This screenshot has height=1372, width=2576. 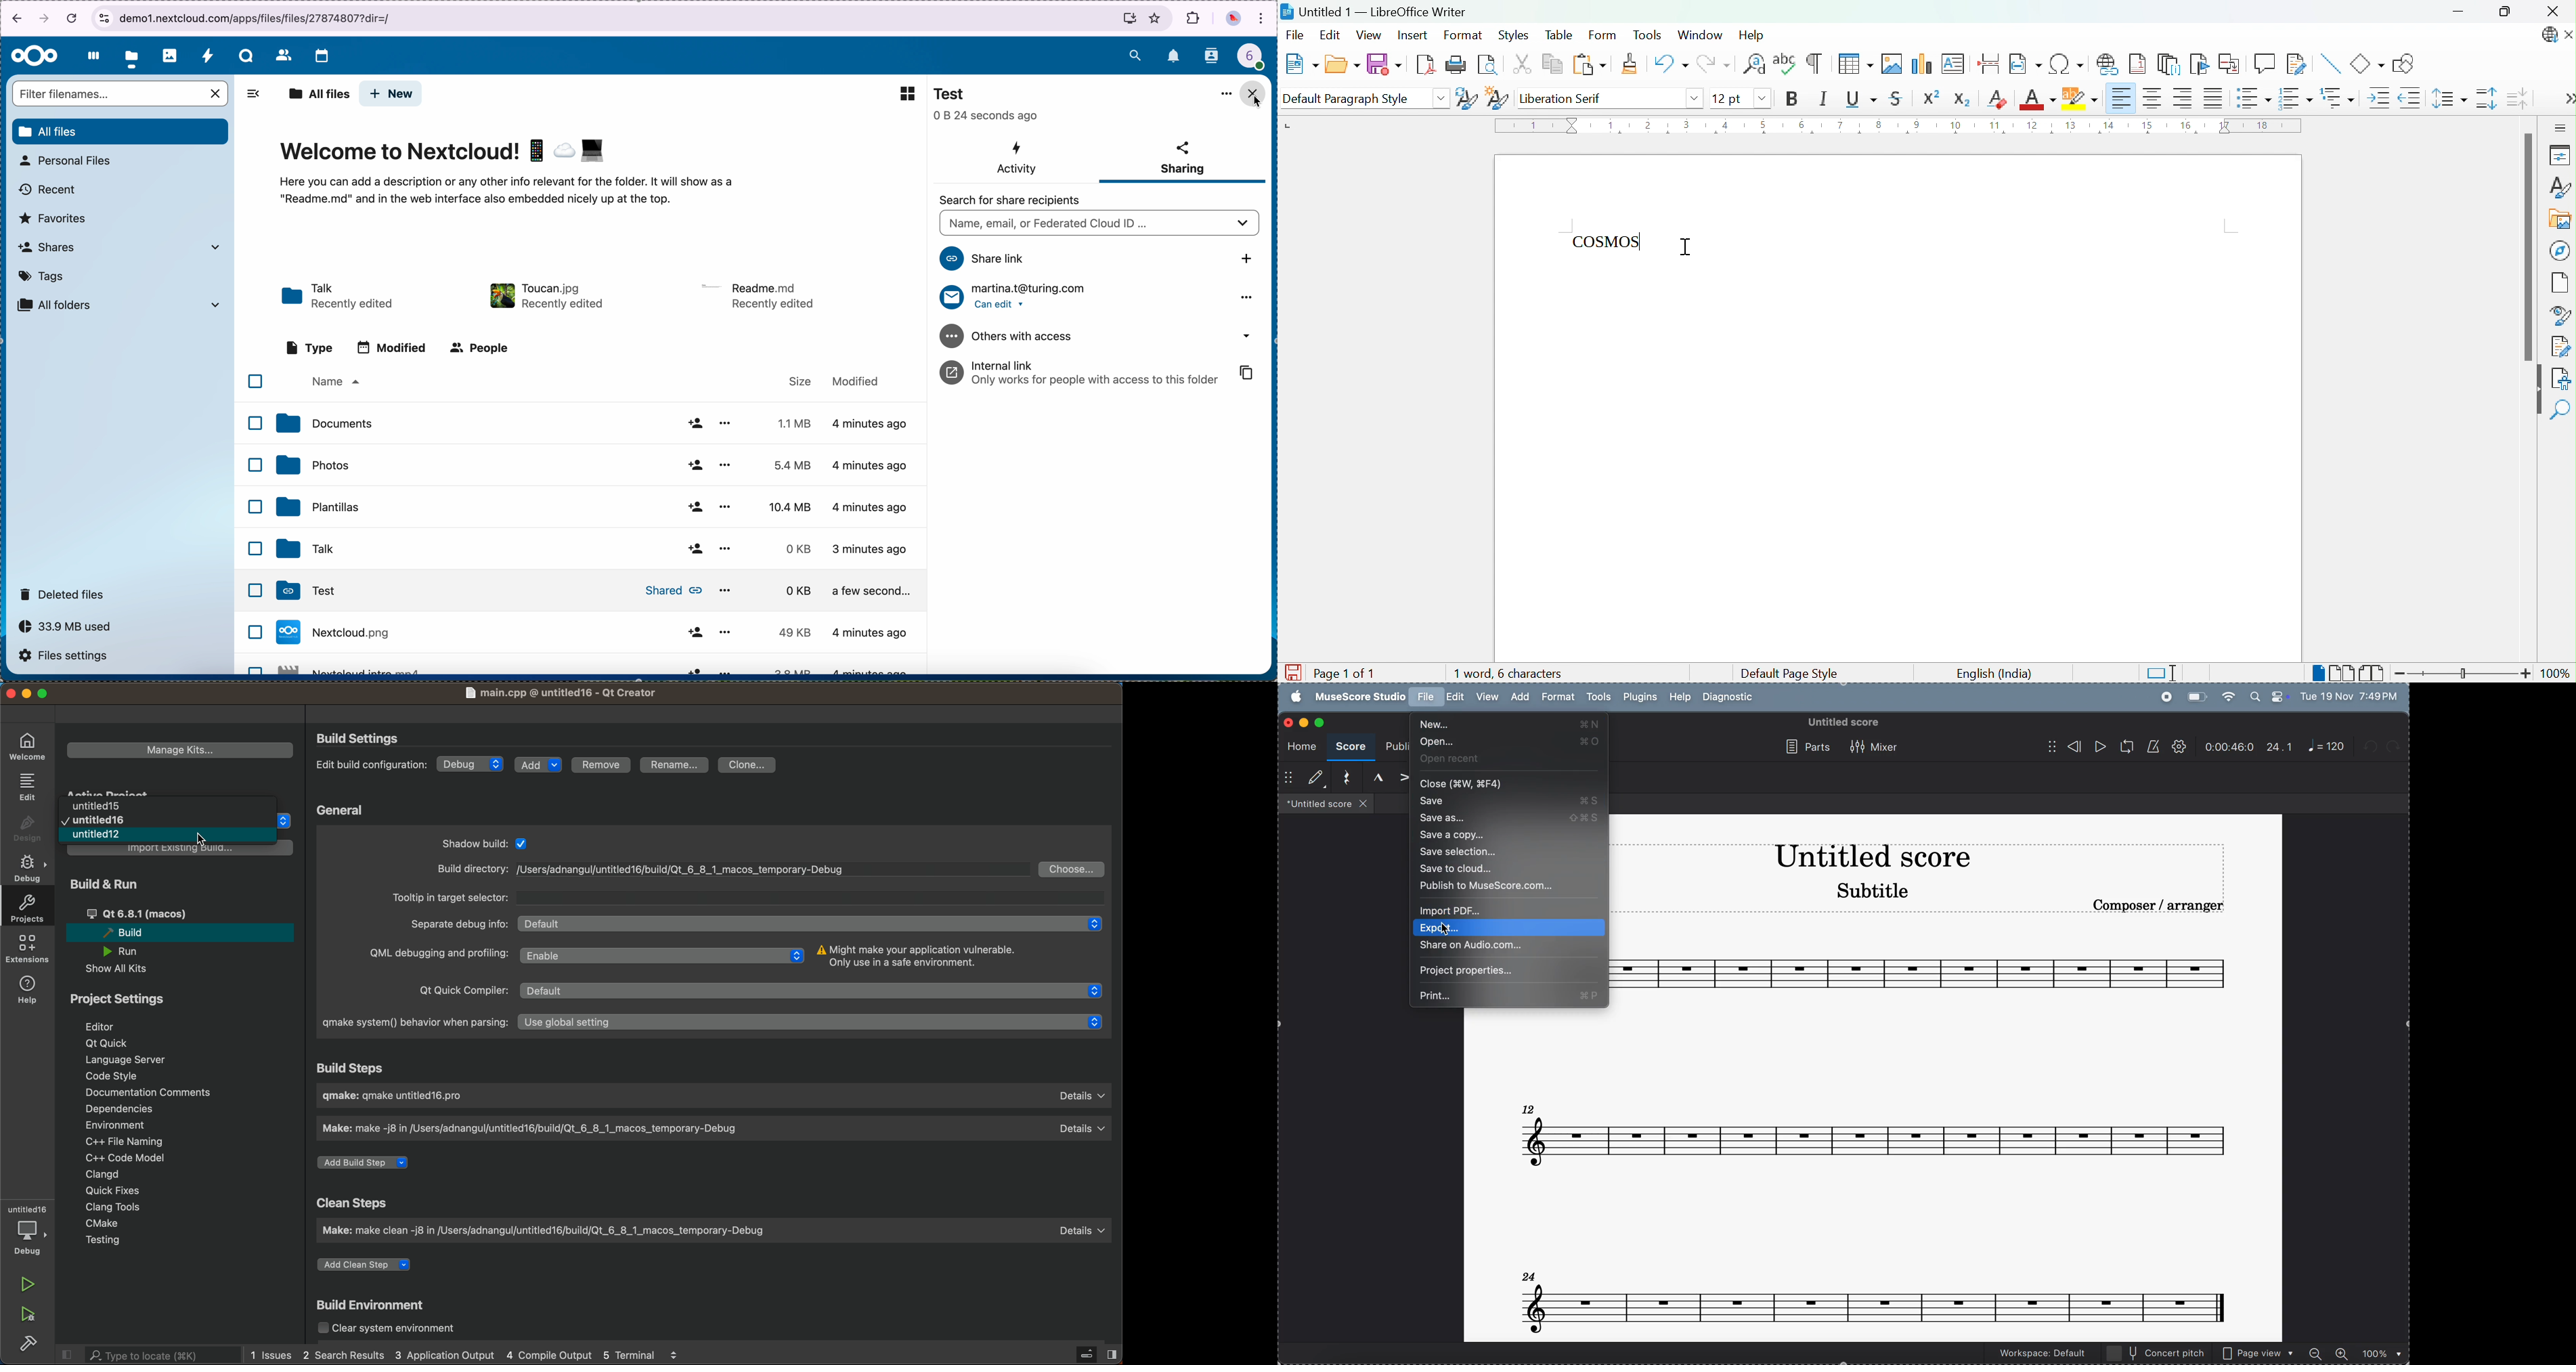 I want to click on Gallery, so click(x=2559, y=221).